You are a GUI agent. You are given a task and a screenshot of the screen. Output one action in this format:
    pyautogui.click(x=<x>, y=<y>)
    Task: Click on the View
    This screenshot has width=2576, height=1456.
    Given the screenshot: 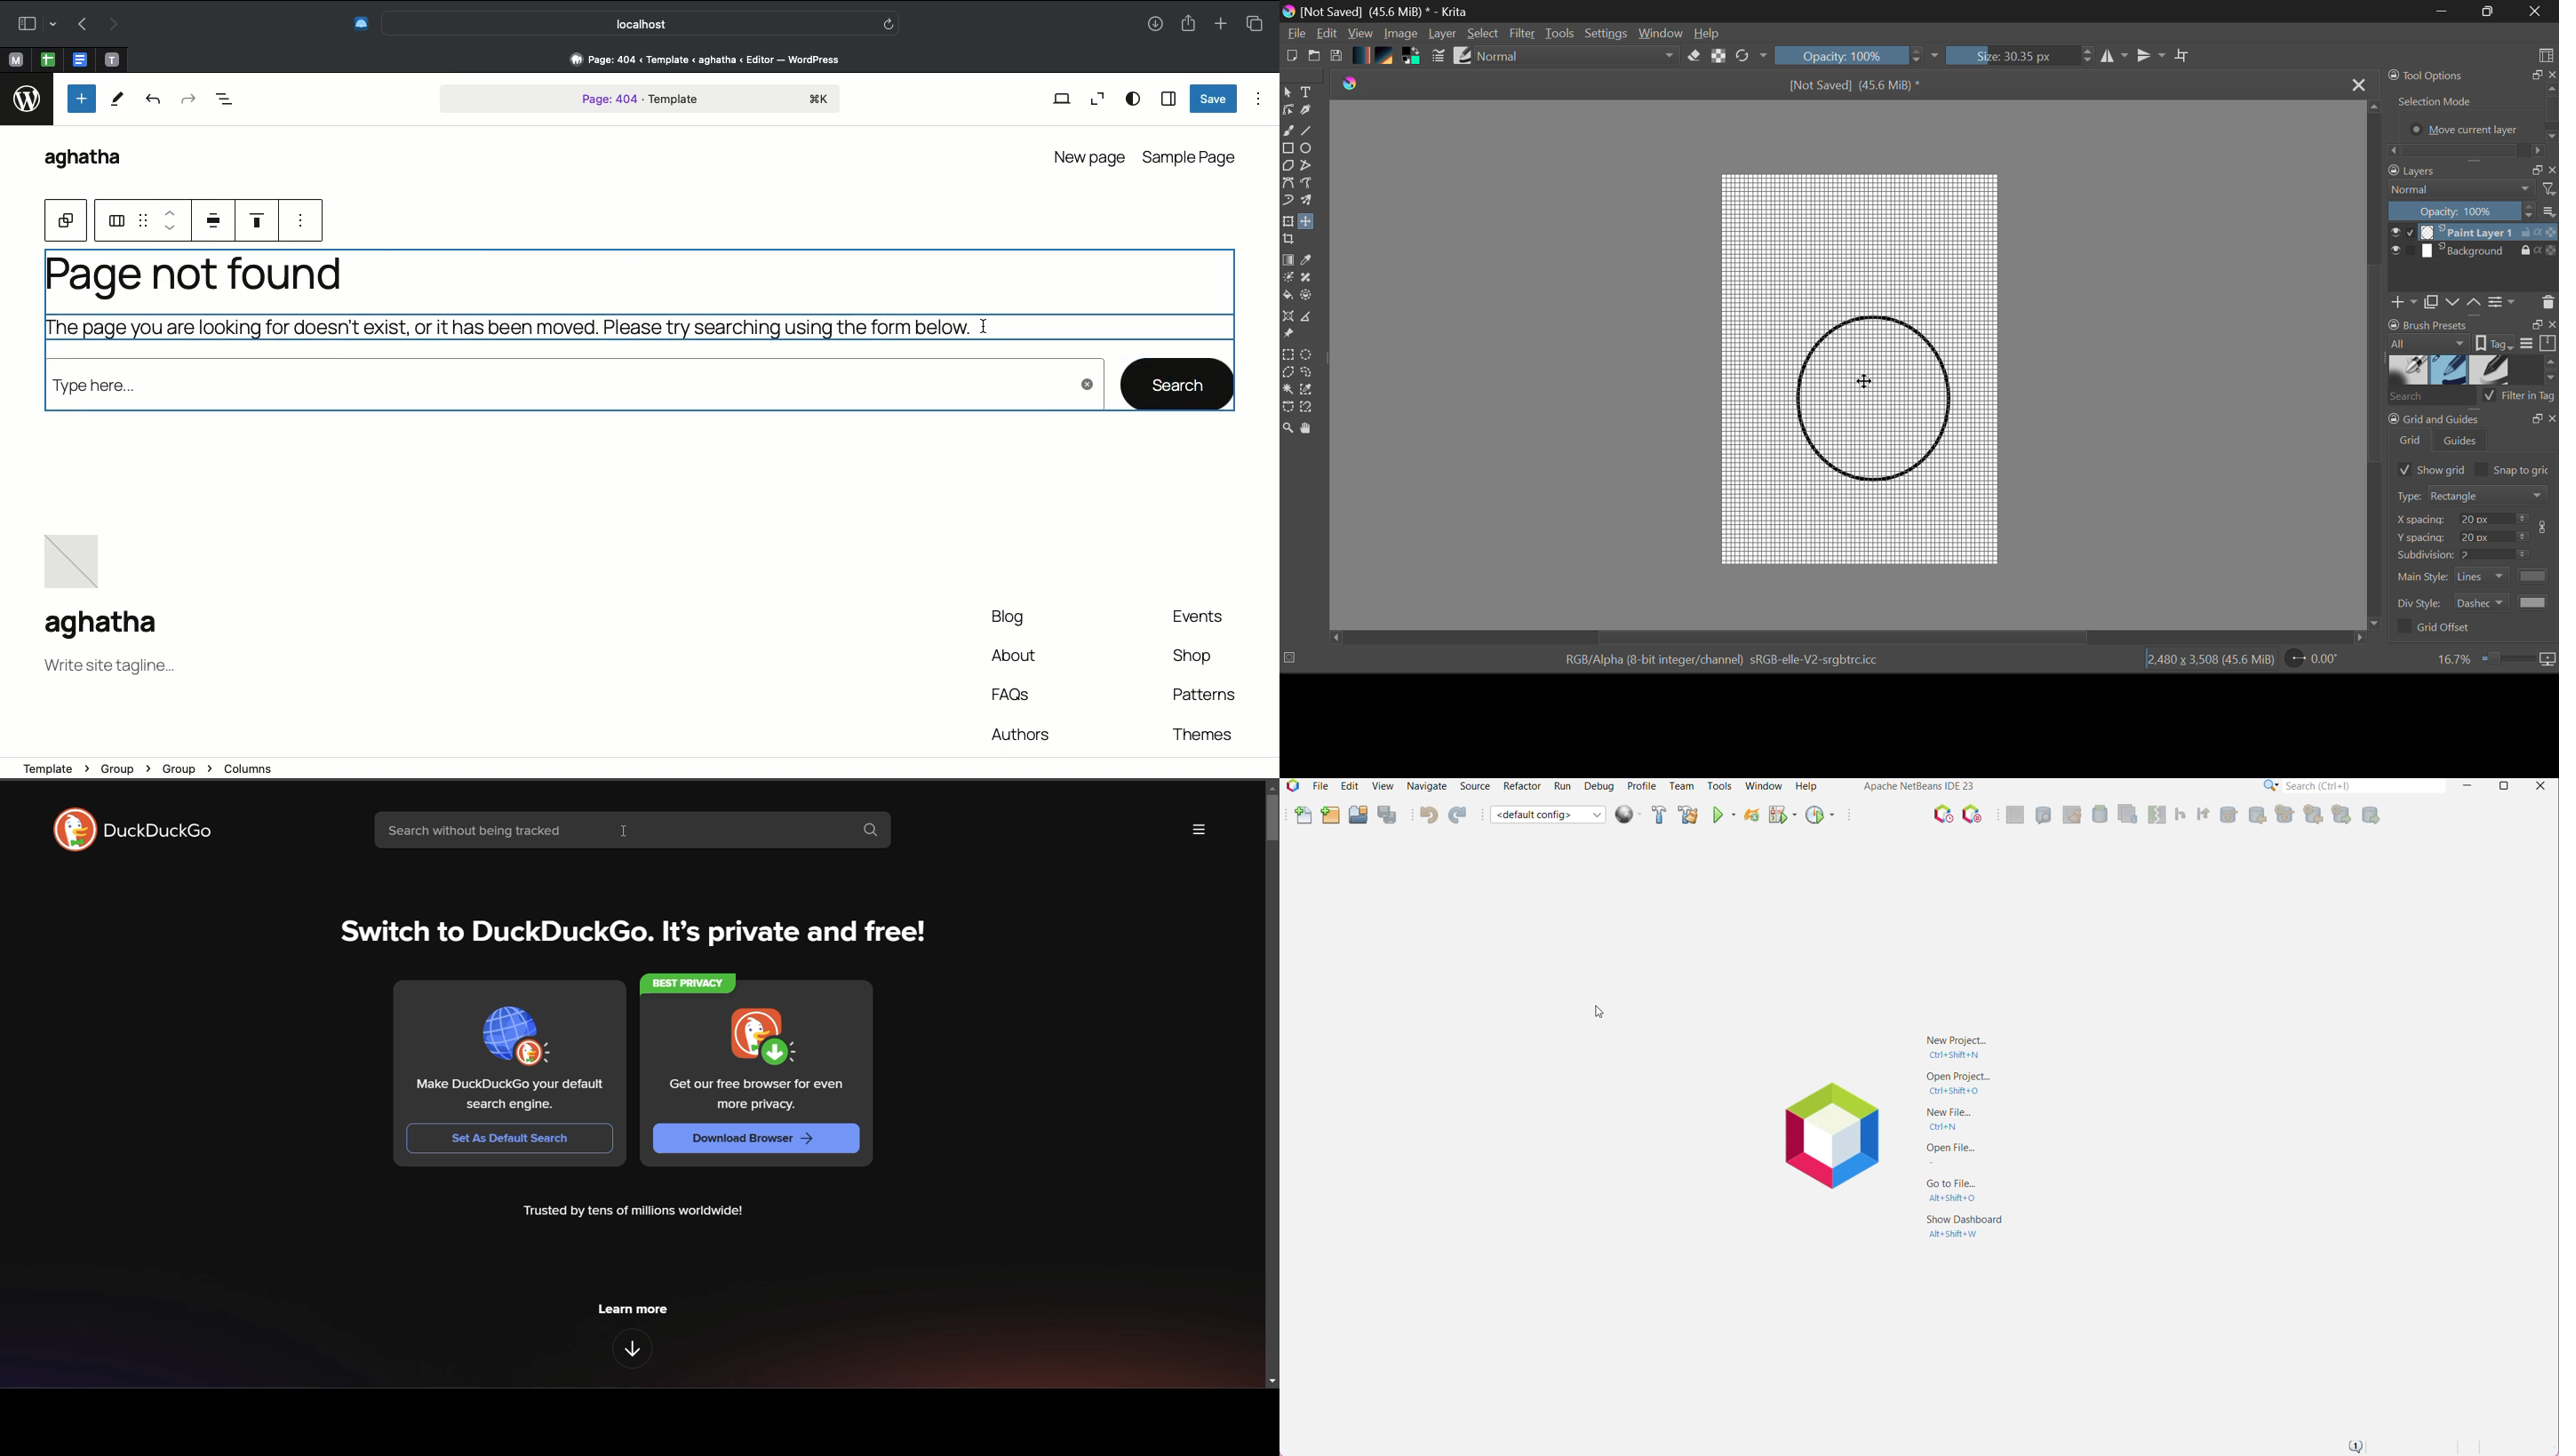 What is the action you would take?
    pyautogui.click(x=1361, y=33)
    